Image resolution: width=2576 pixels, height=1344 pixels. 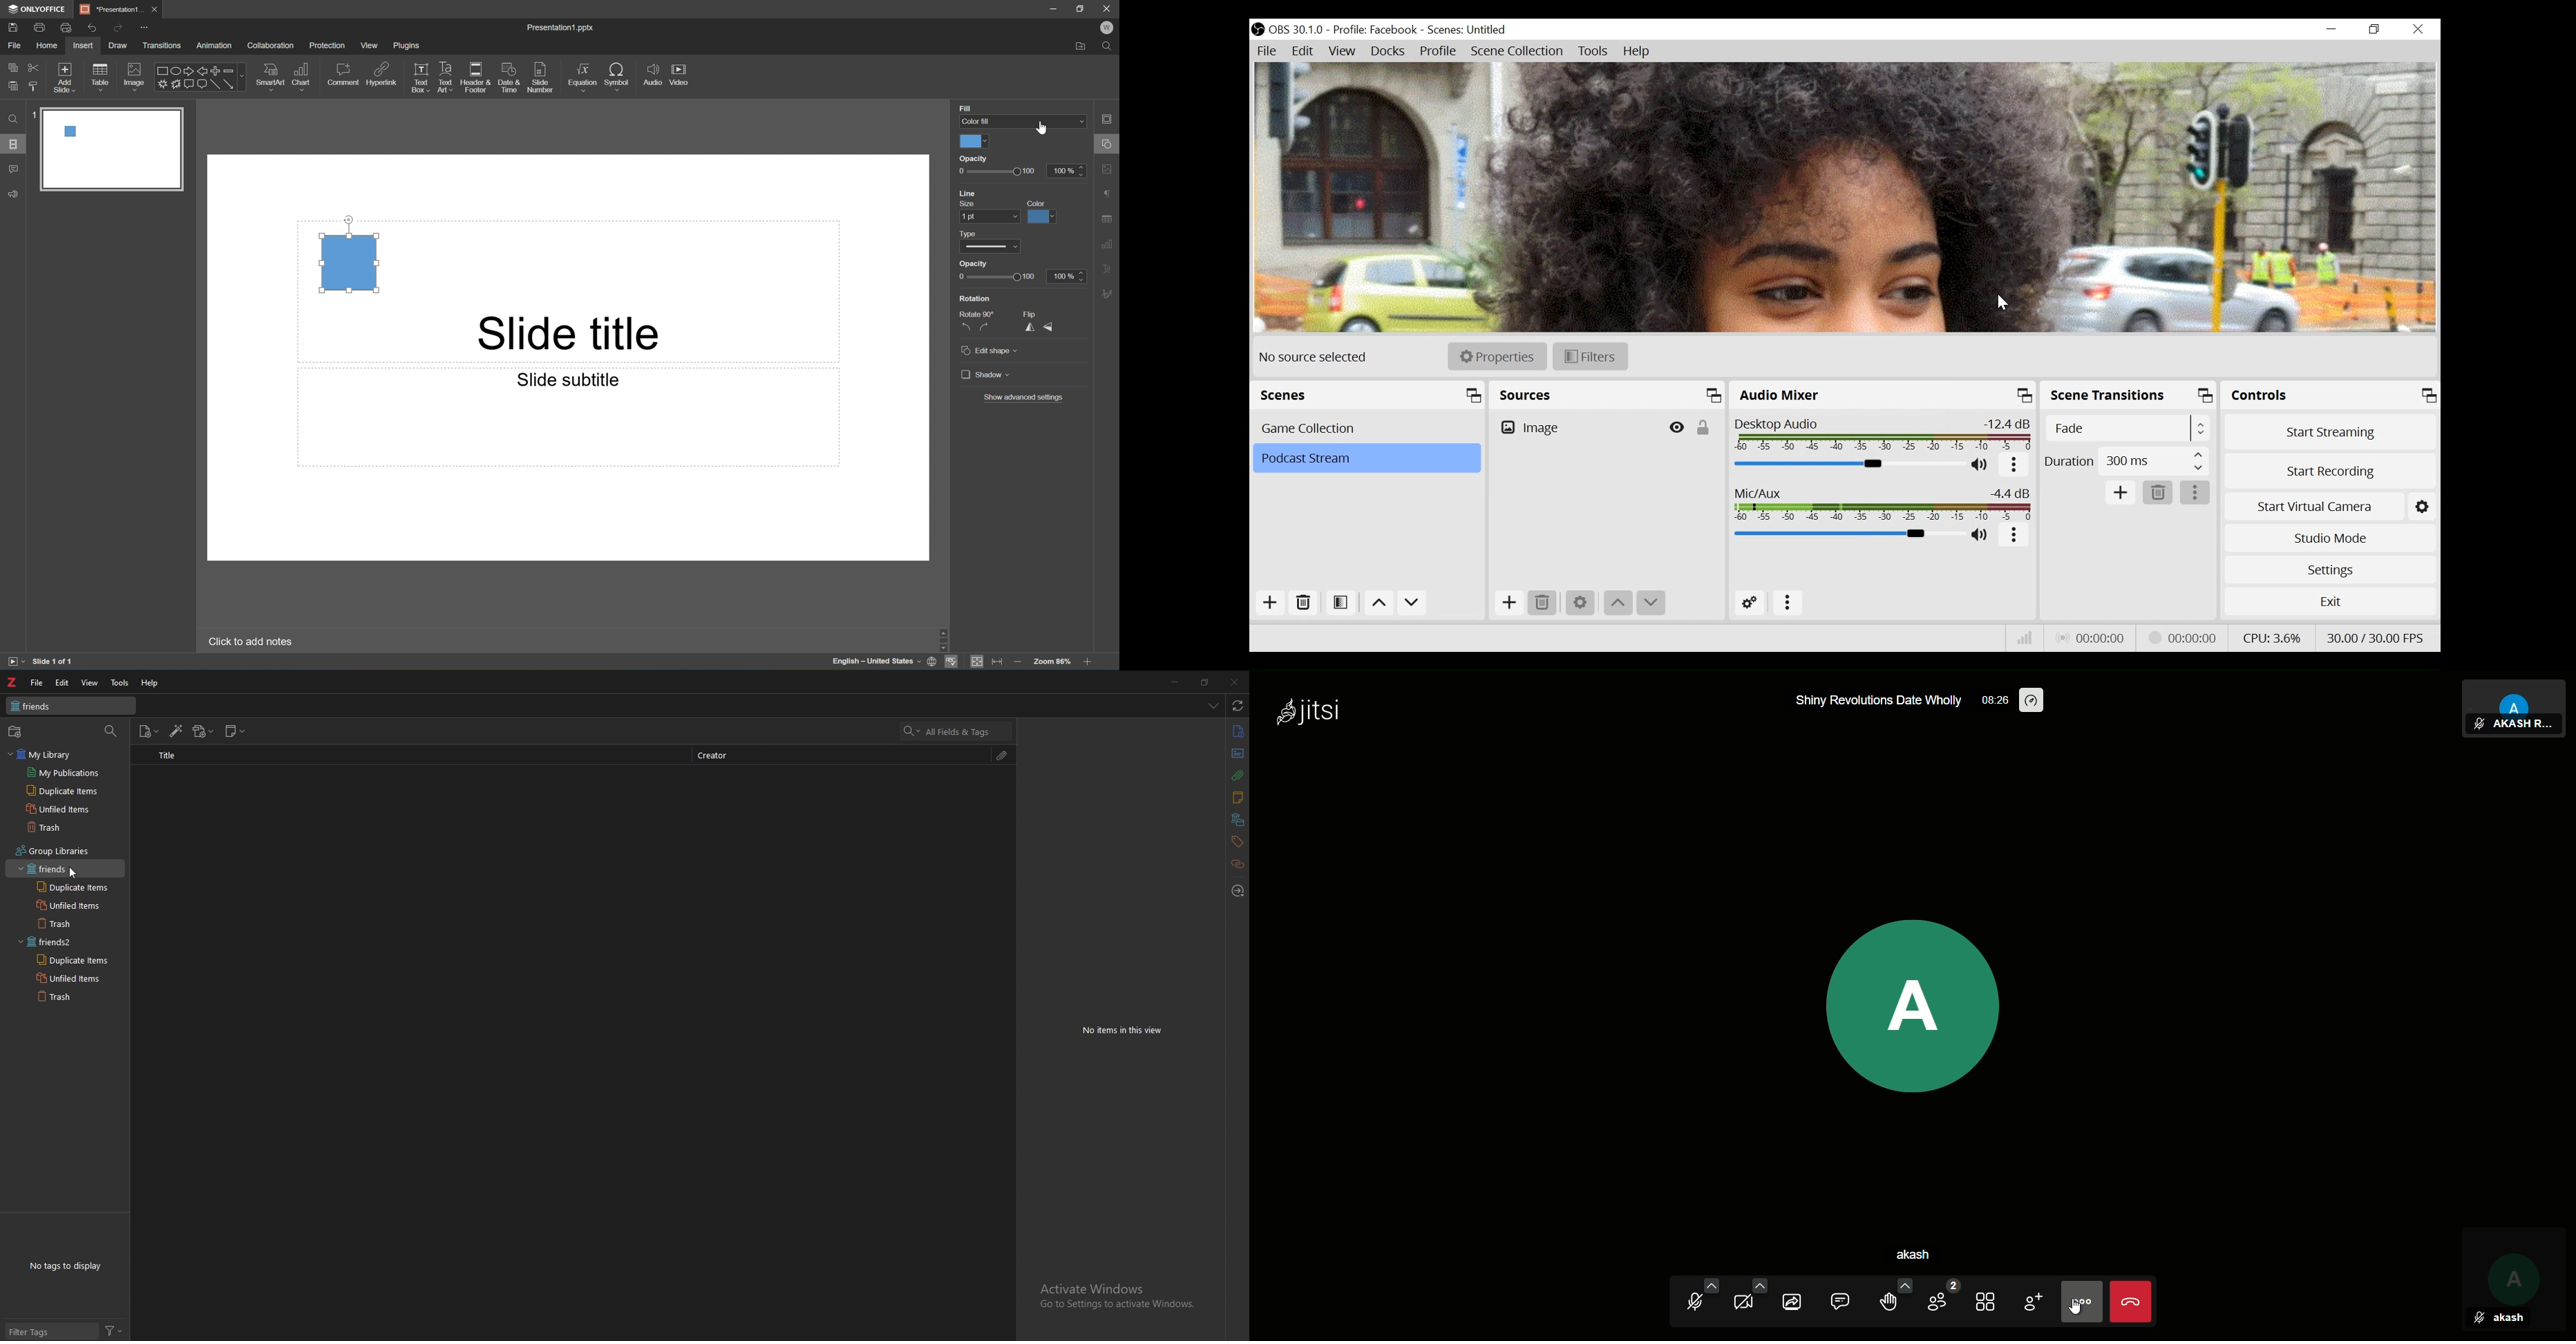 I want to click on Select Scene Transition, so click(x=2127, y=429).